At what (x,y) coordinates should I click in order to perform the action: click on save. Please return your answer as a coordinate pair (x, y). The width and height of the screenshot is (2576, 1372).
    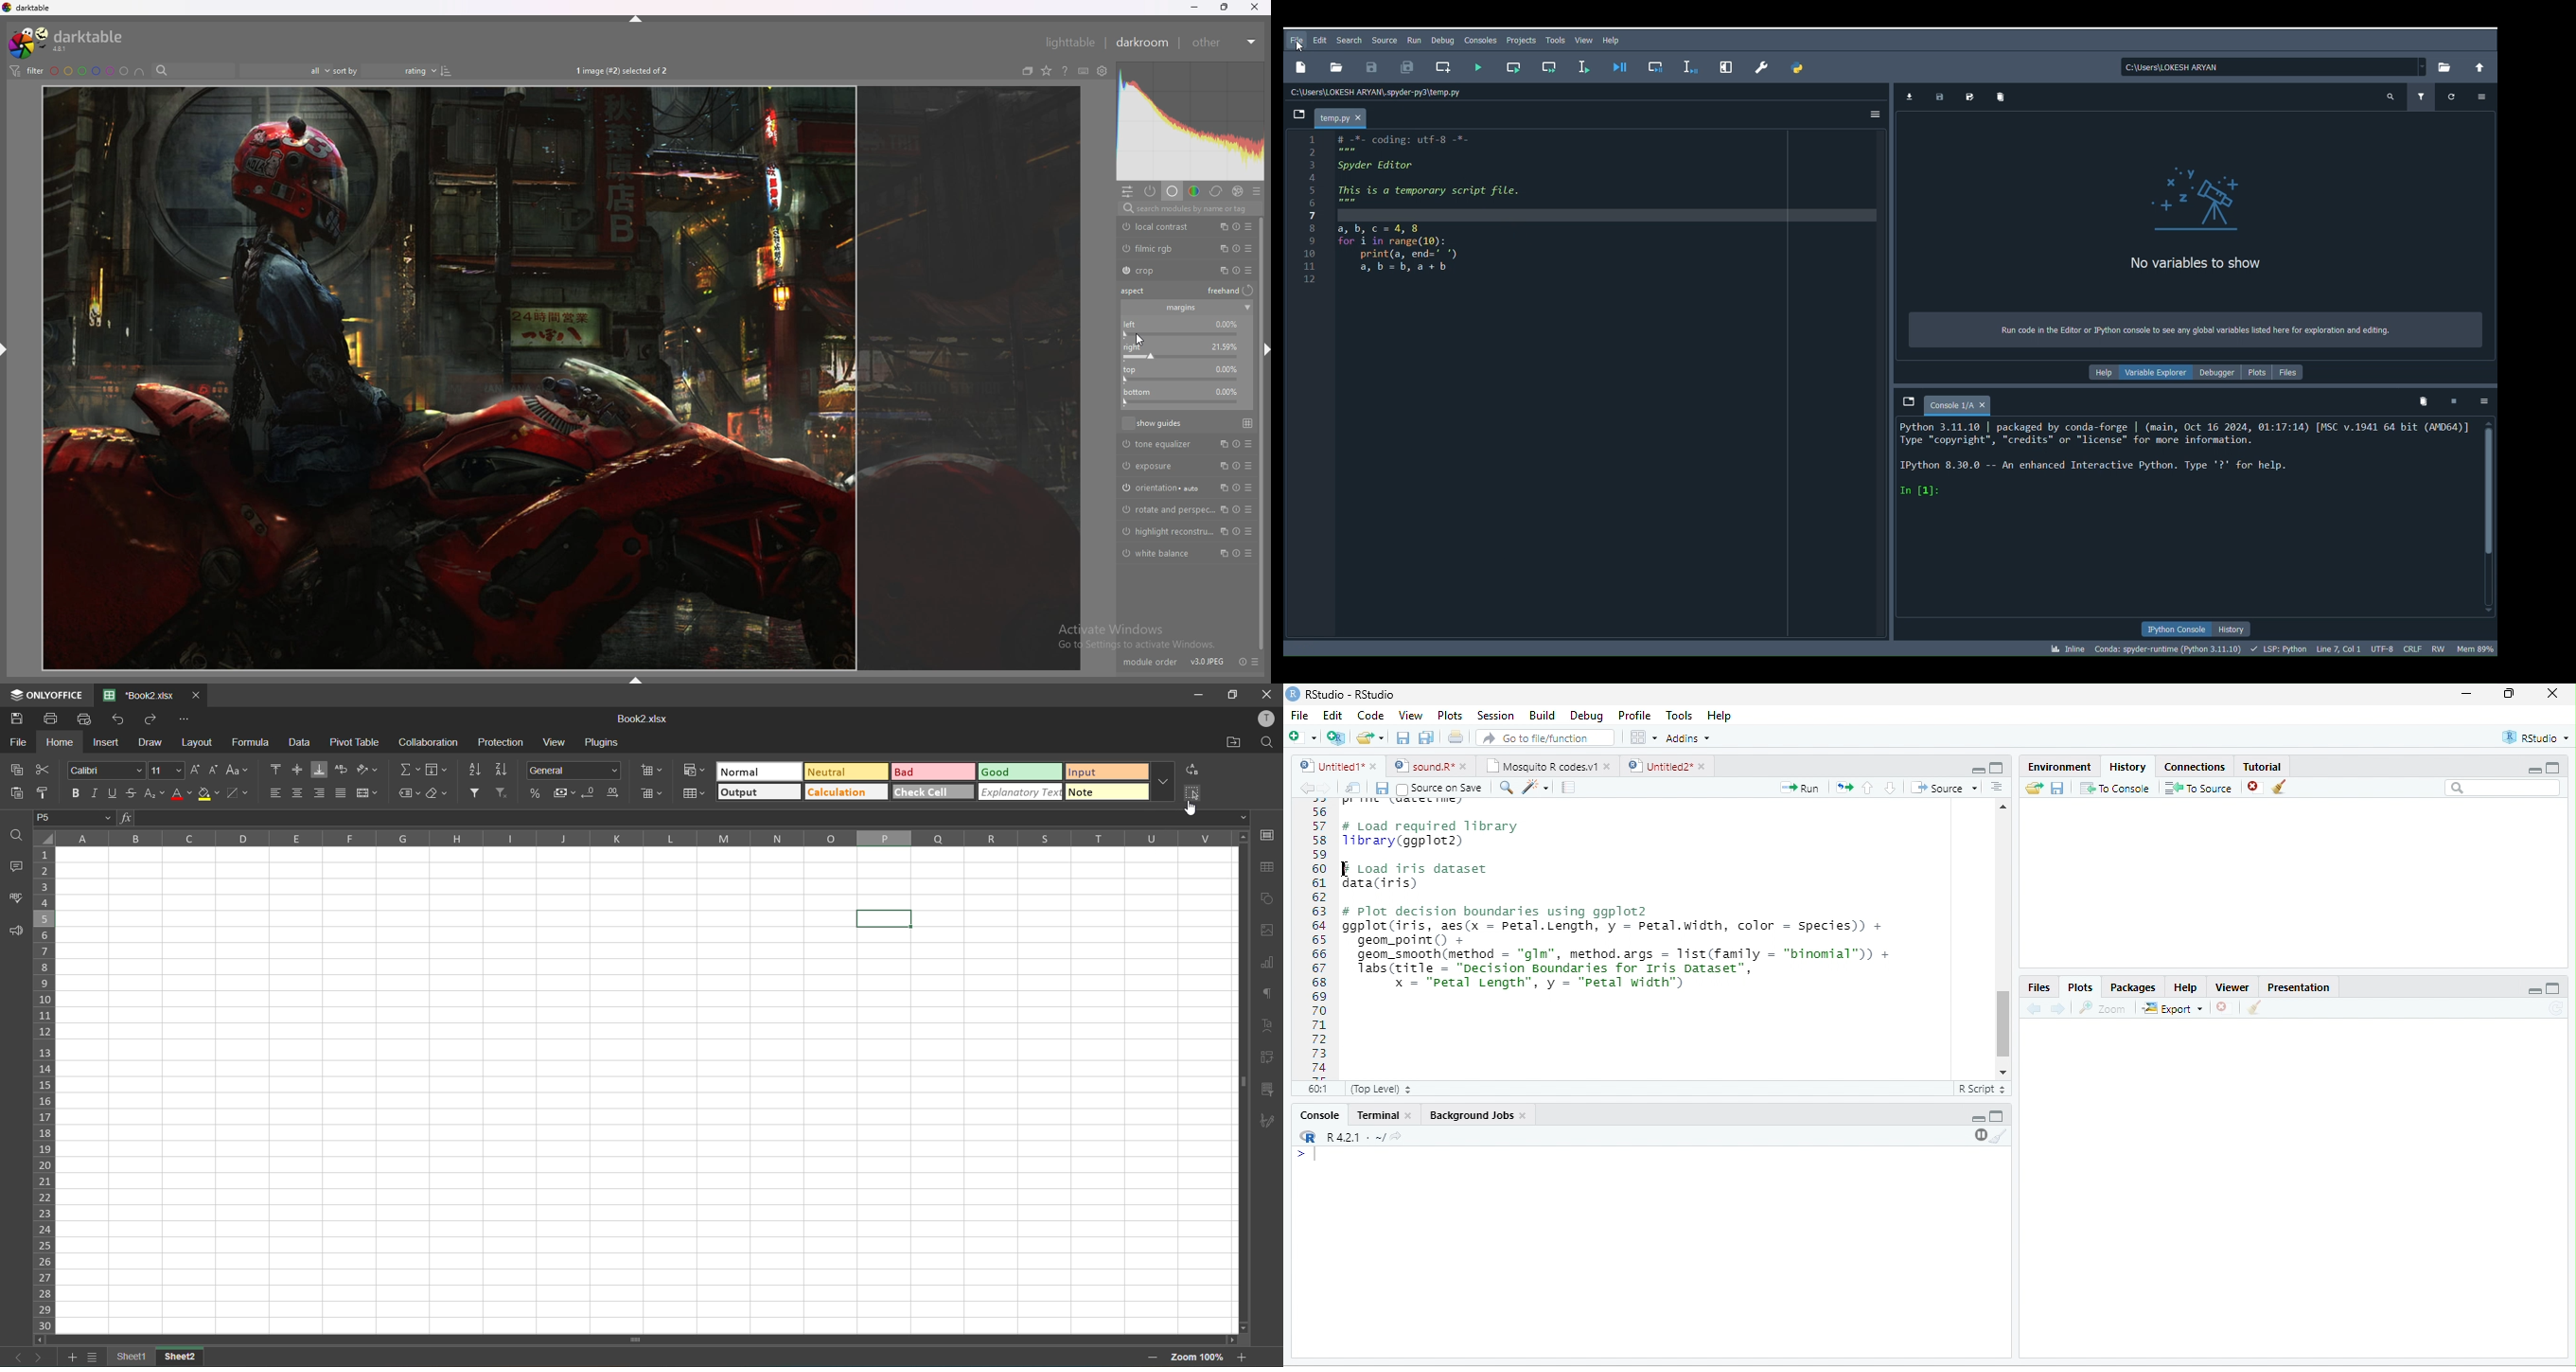
    Looking at the image, I should click on (1382, 789).